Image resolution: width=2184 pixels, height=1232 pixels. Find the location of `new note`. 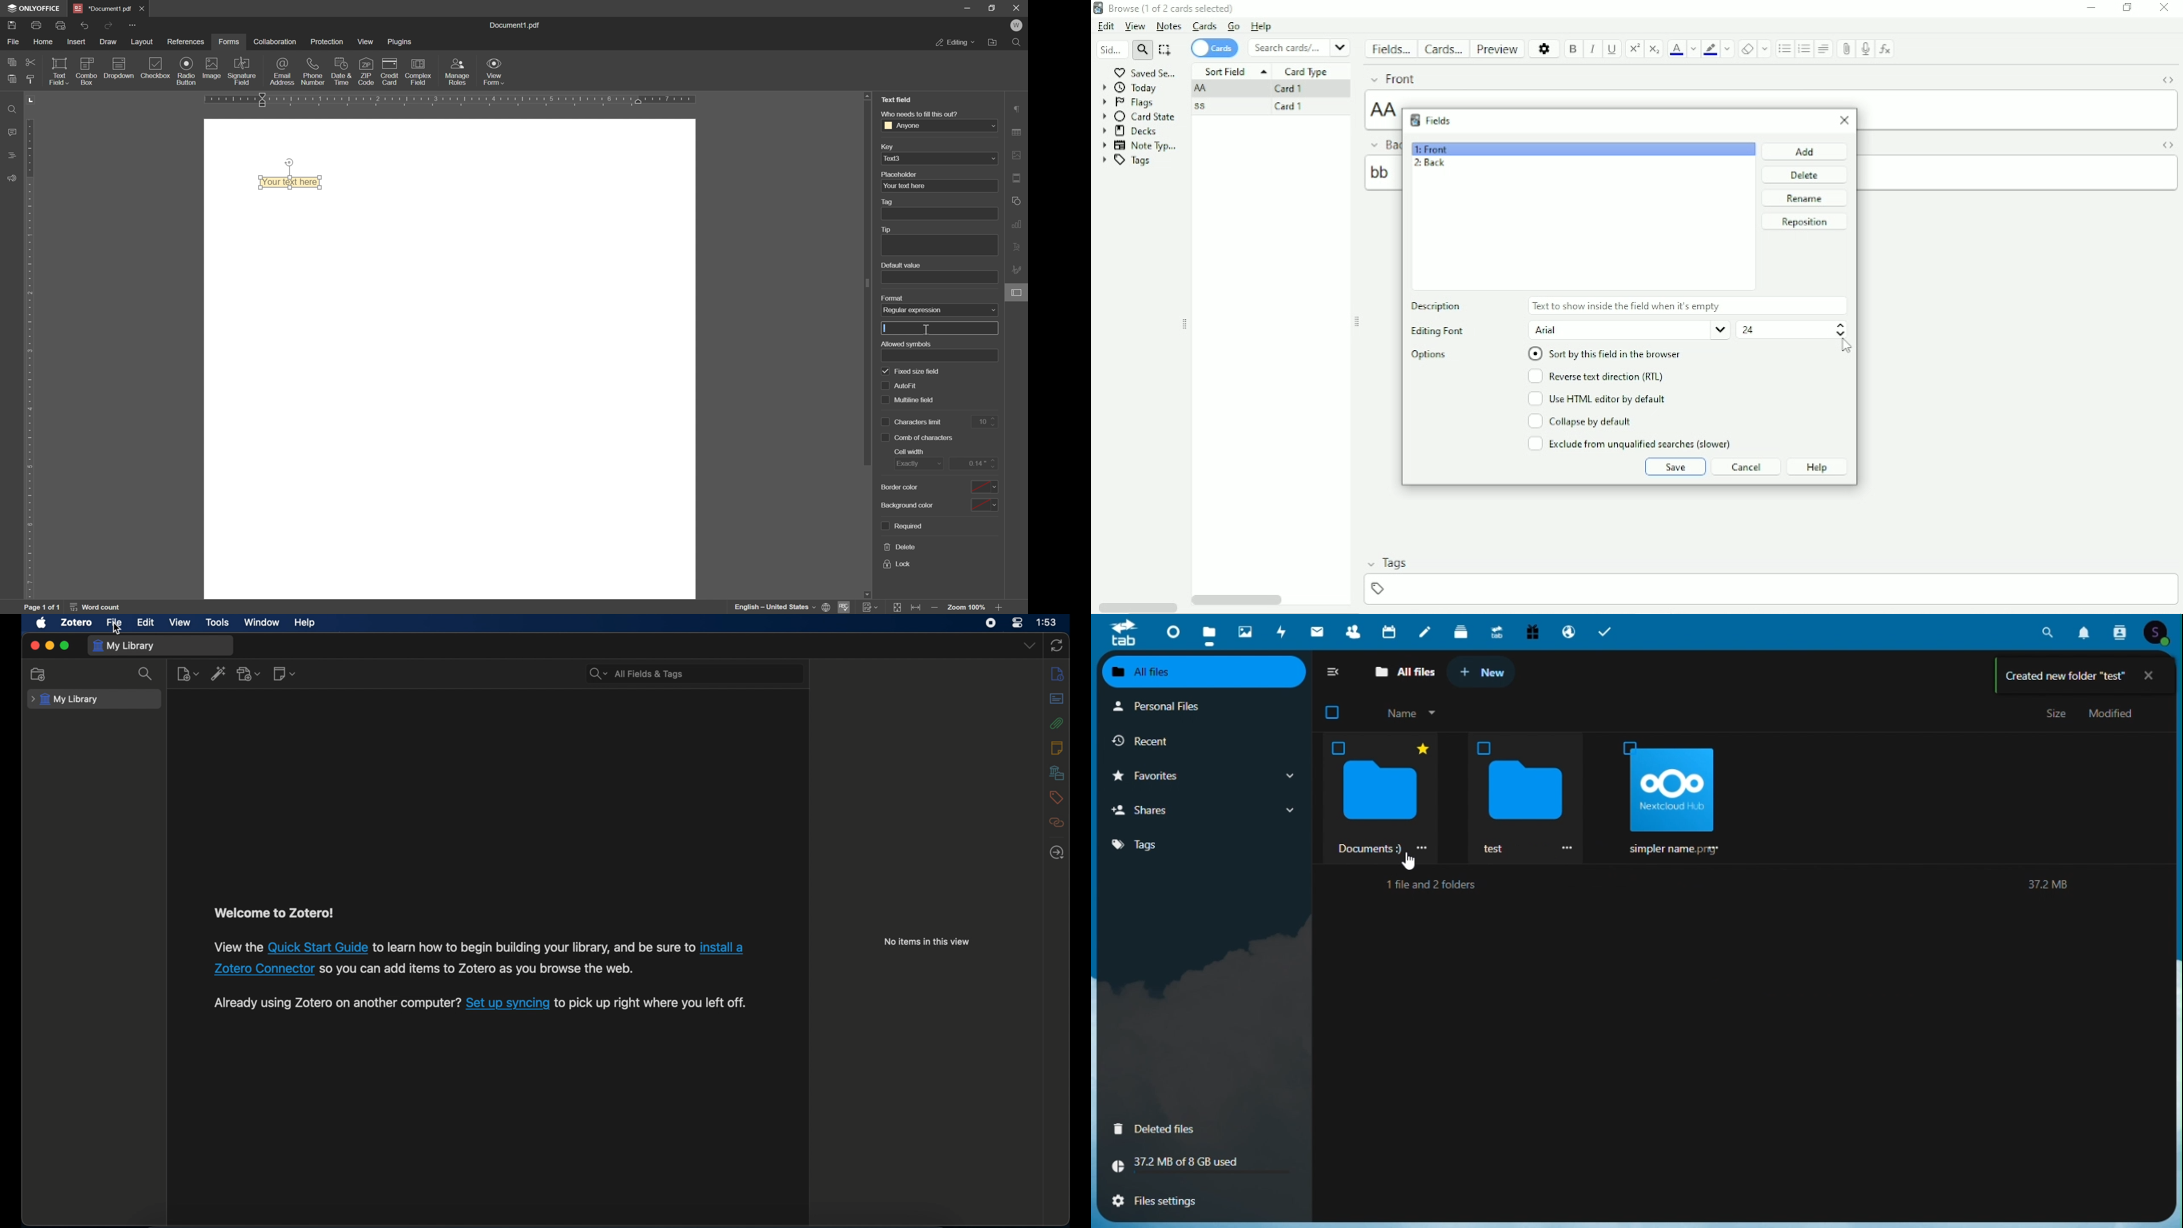

new note is located at coordinates (285, 673).